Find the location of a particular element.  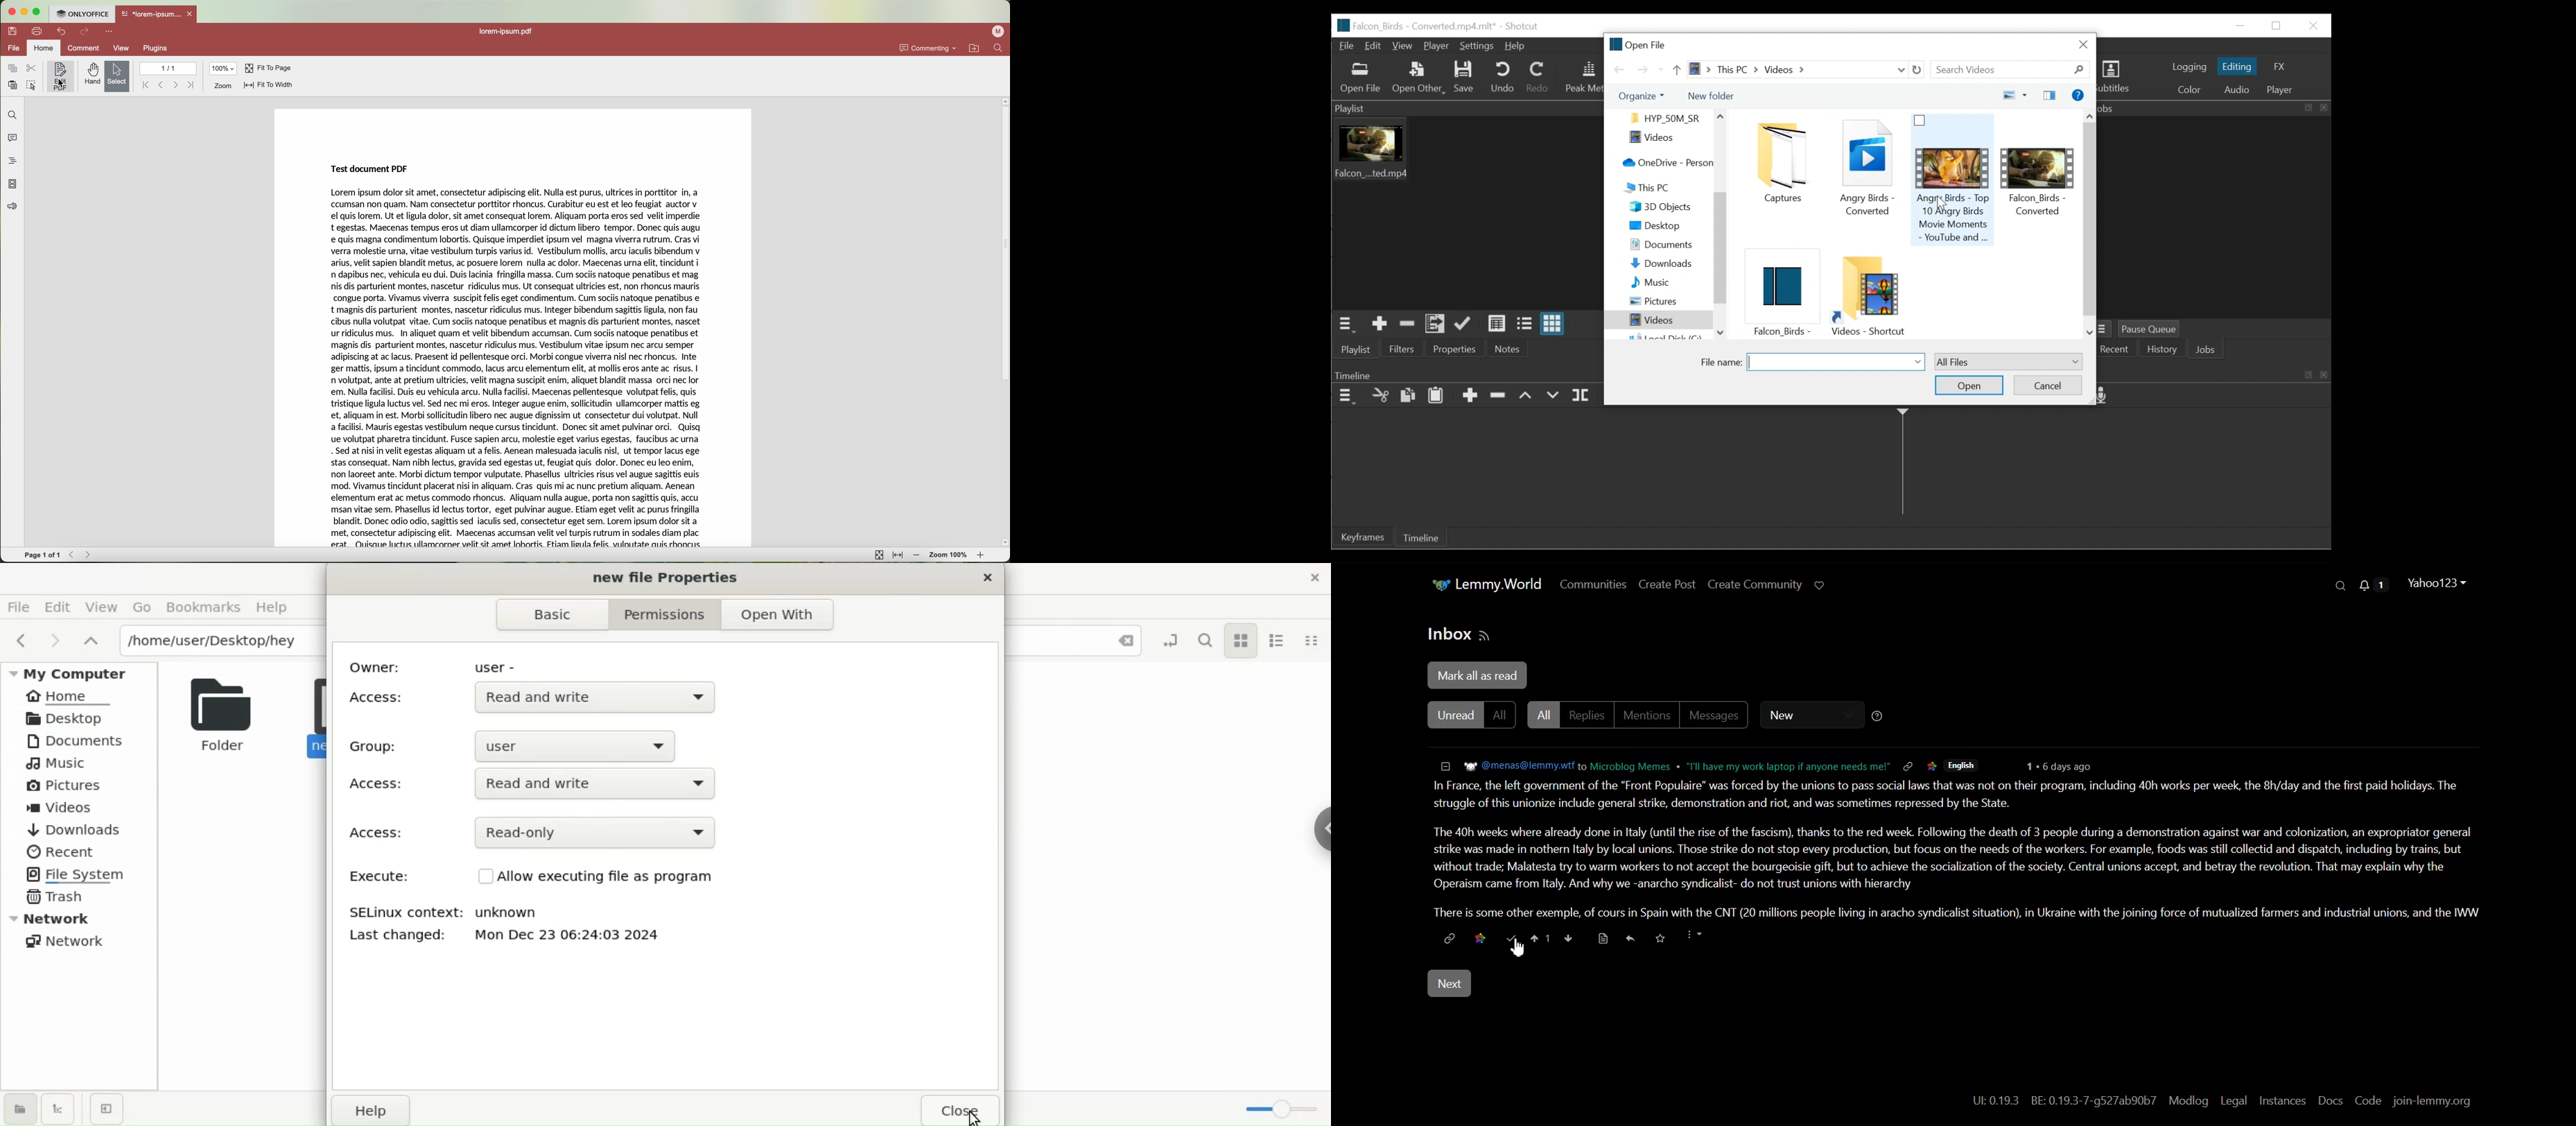

Add the files to the playlist is located at coordinates (1435, 324).